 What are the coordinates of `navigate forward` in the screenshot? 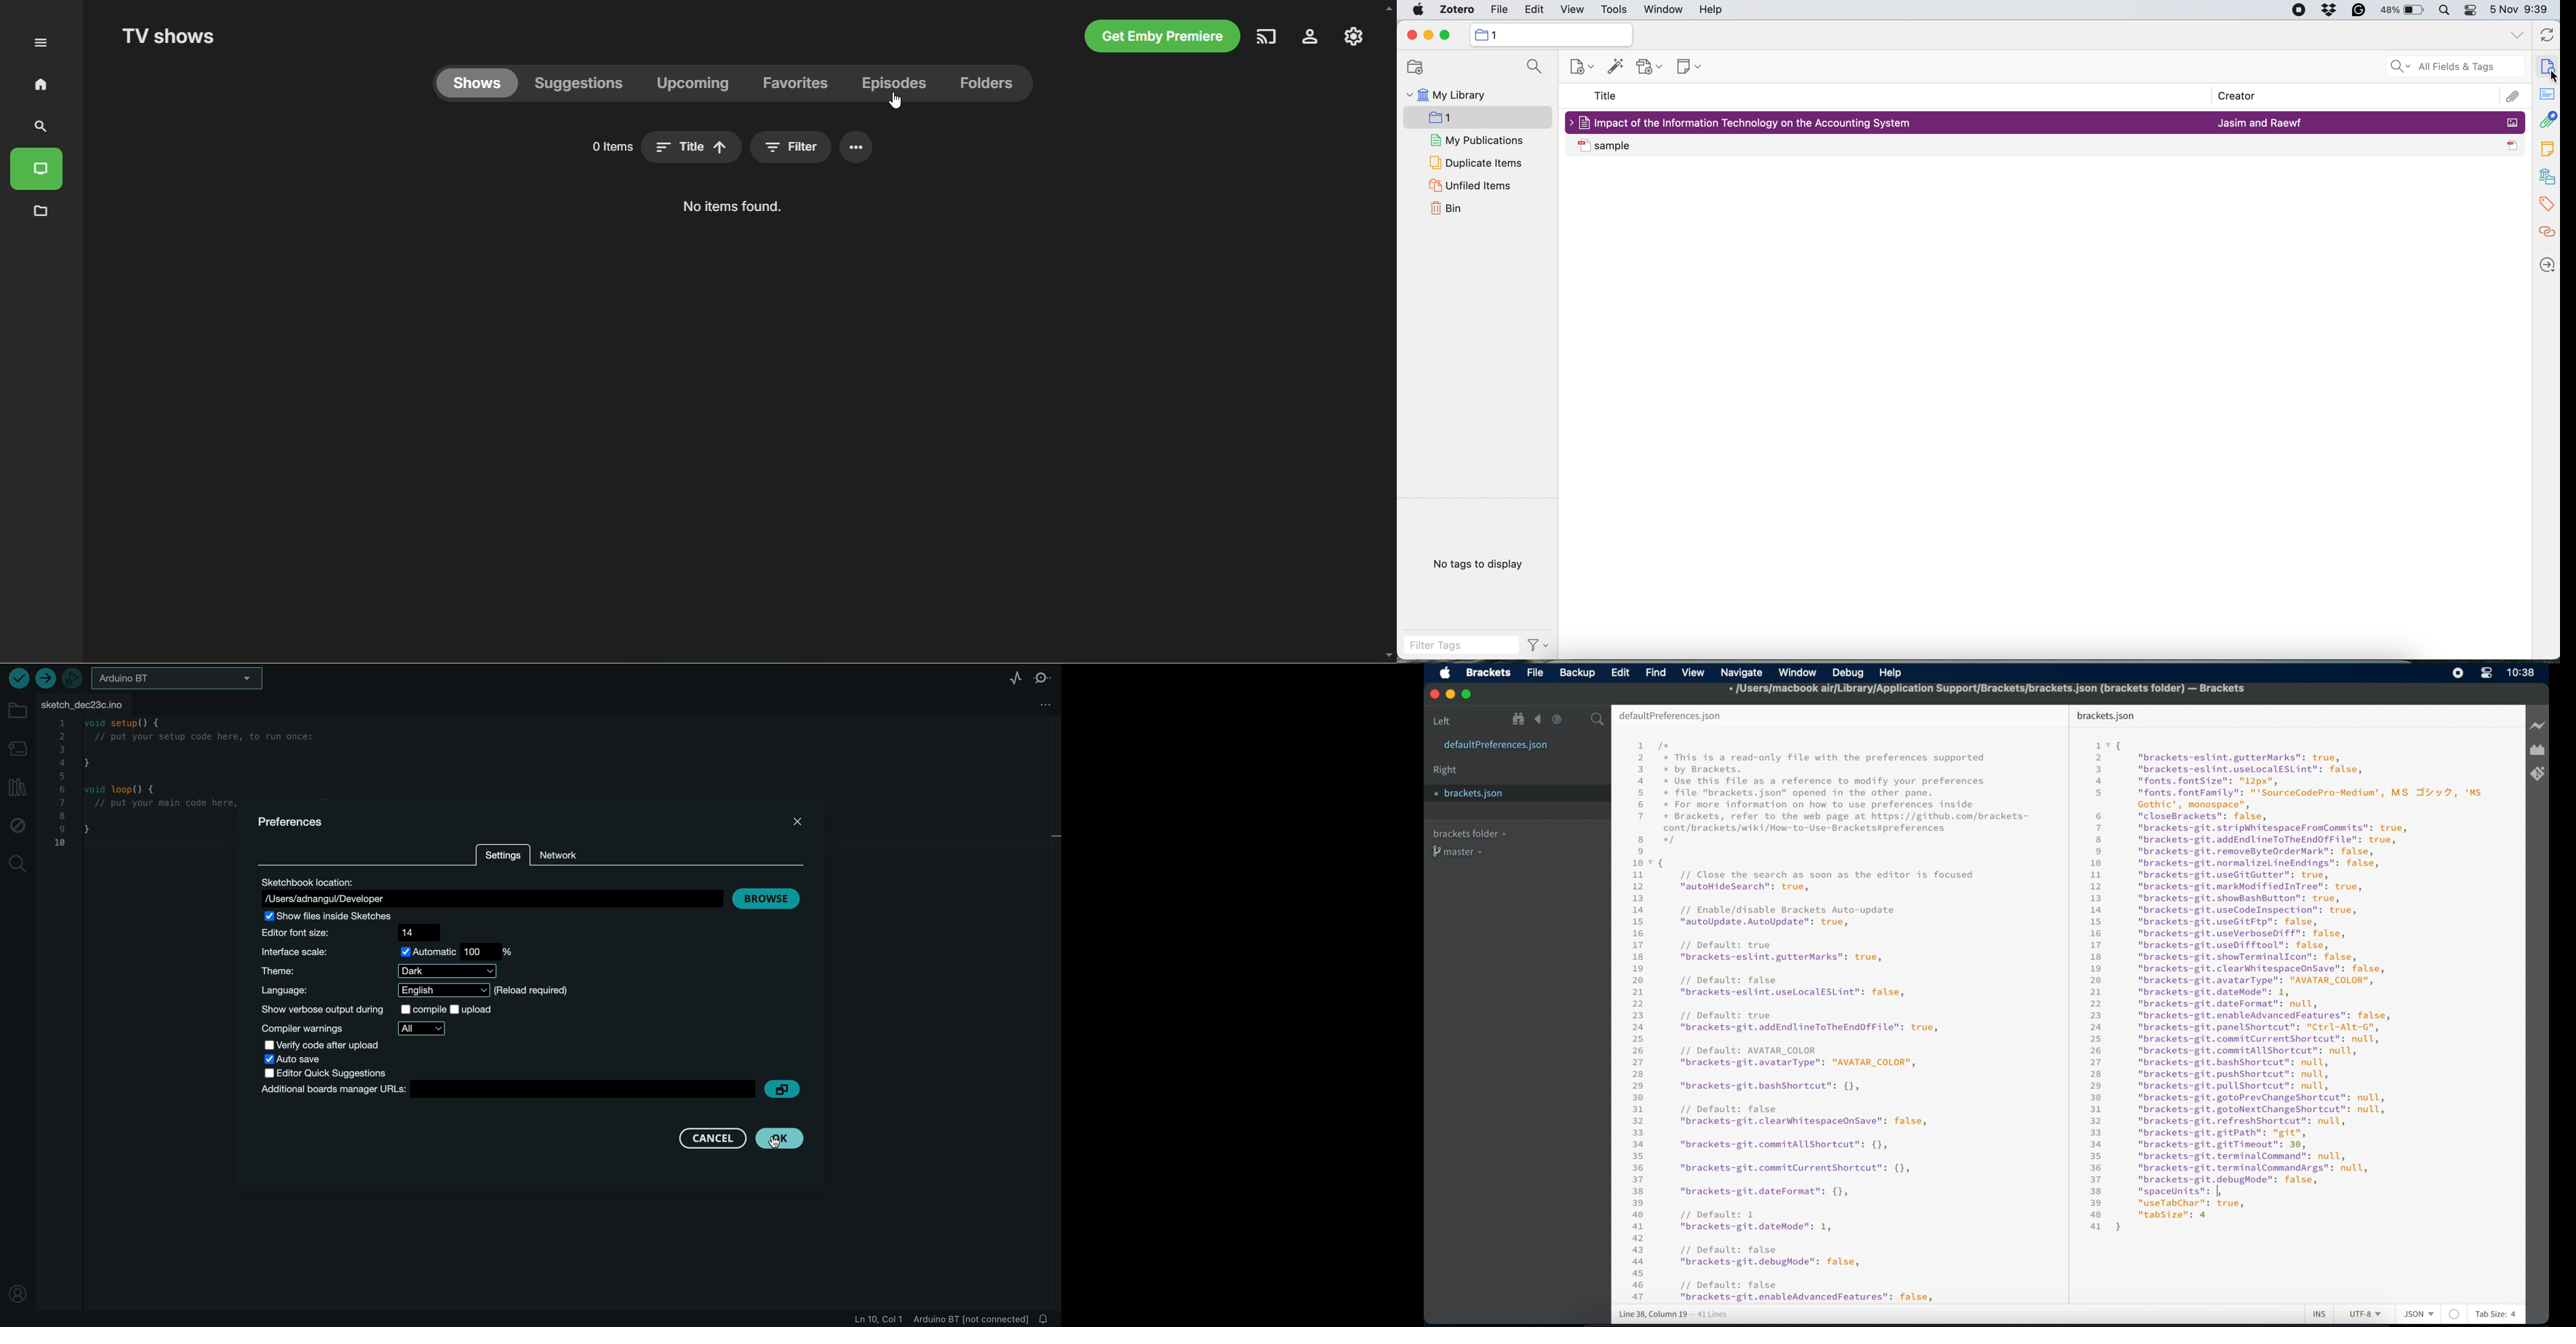 It's located at (1557, 719).